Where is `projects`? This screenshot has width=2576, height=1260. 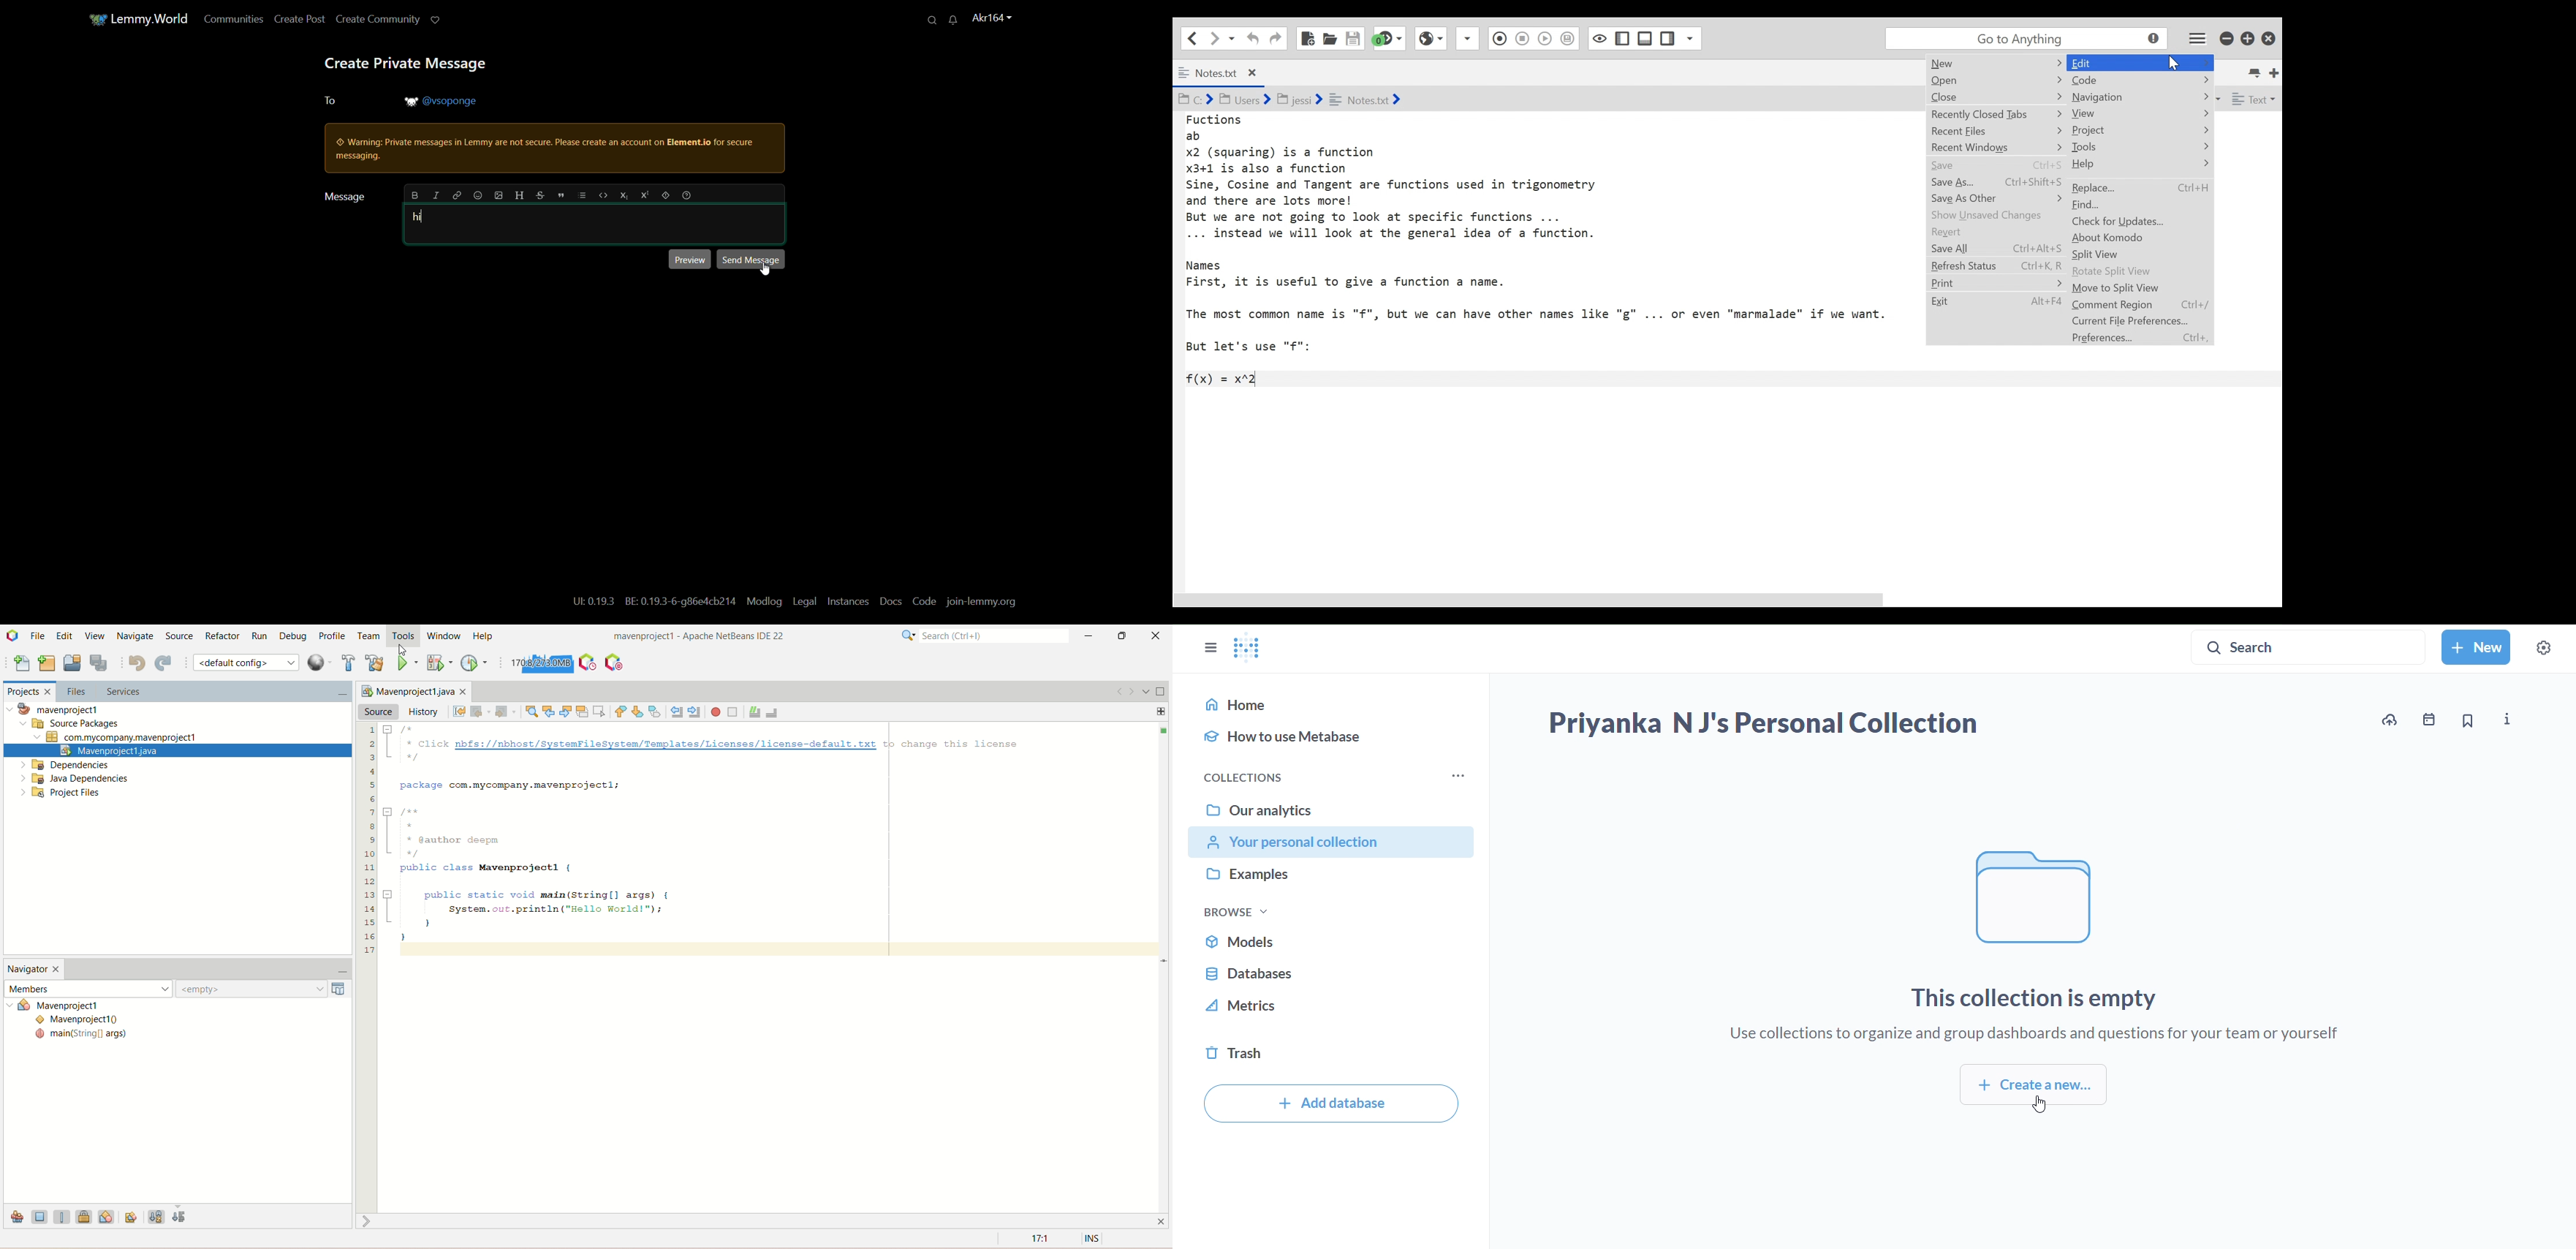 projects is located at coordinates (27, 693).